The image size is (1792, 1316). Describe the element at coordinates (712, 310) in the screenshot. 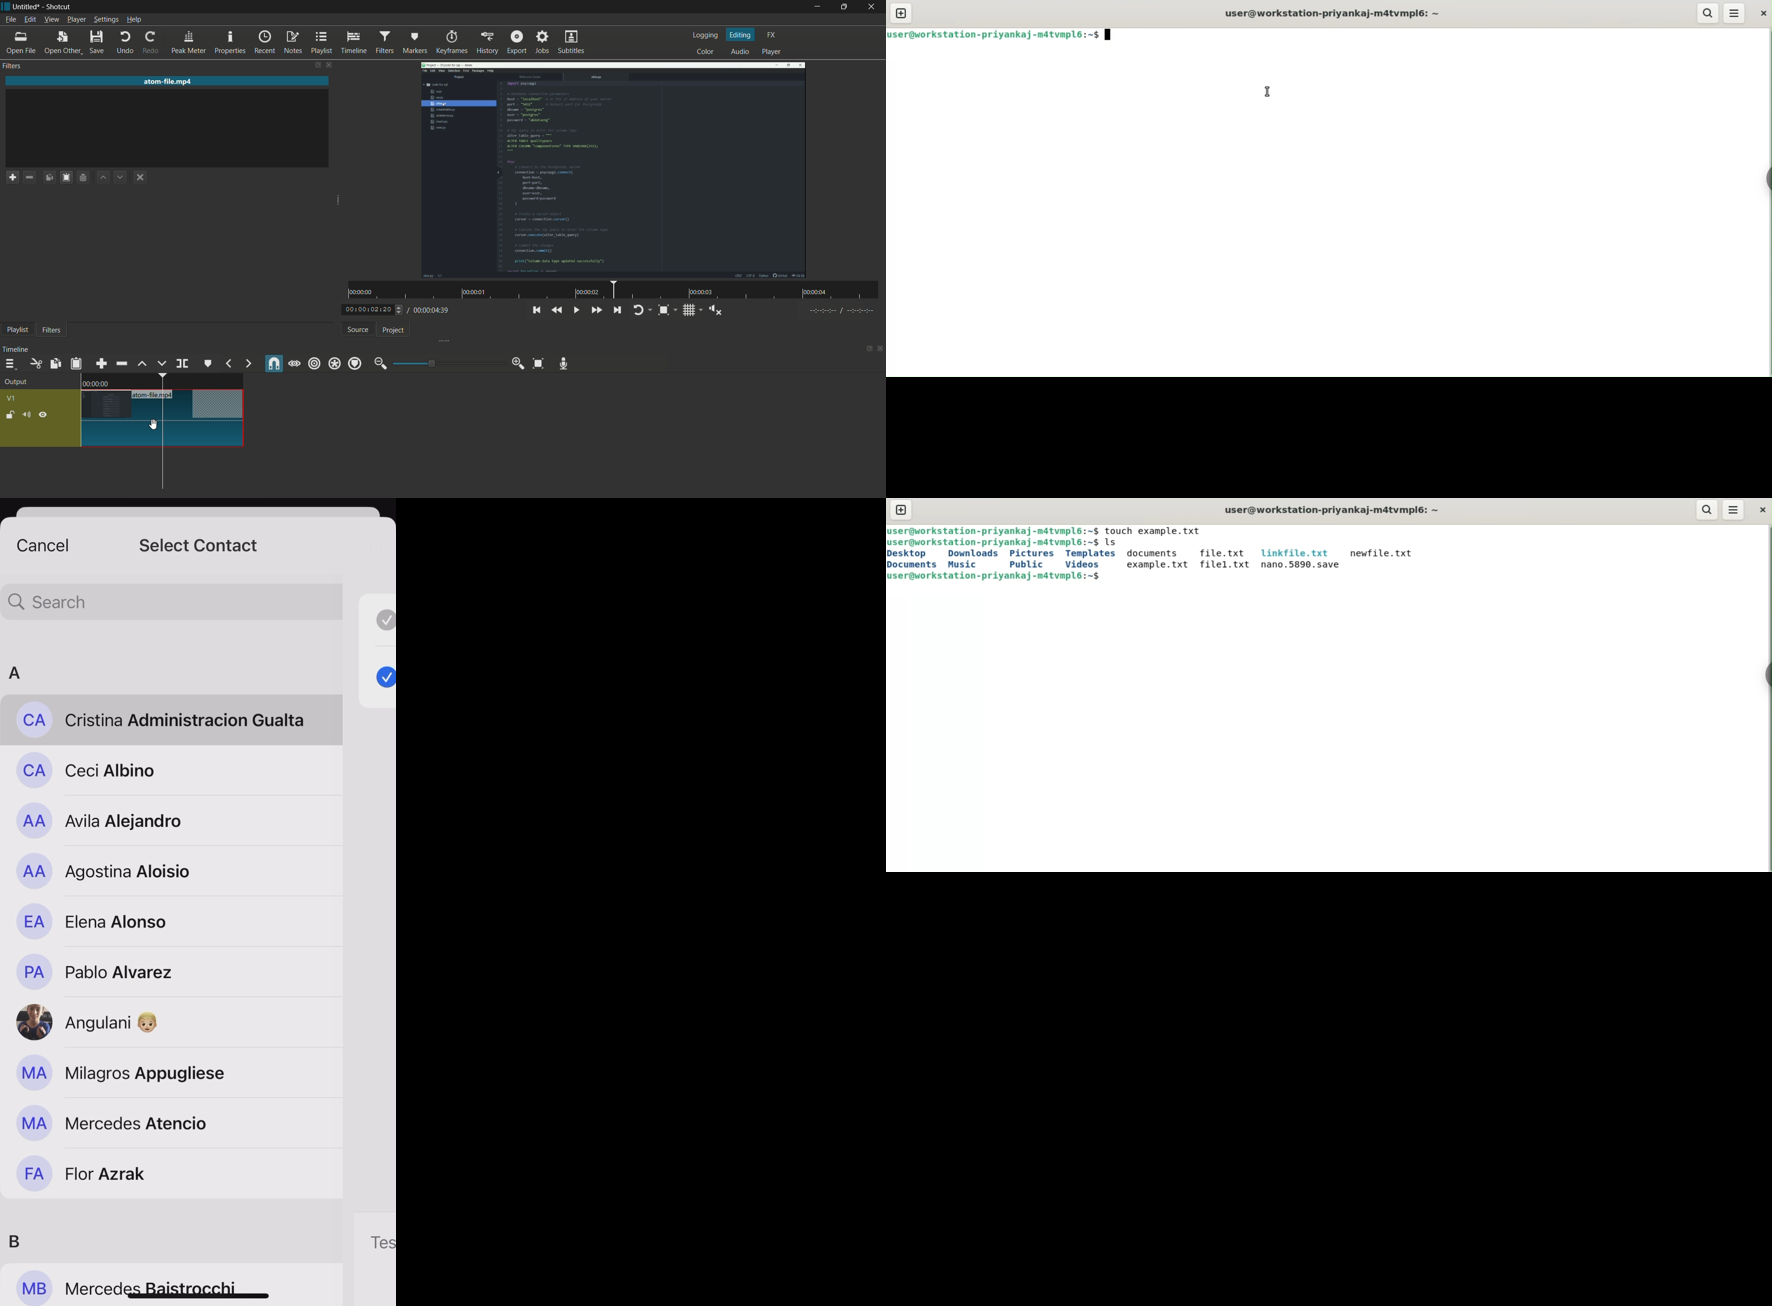

I see `show volume control` at that location.